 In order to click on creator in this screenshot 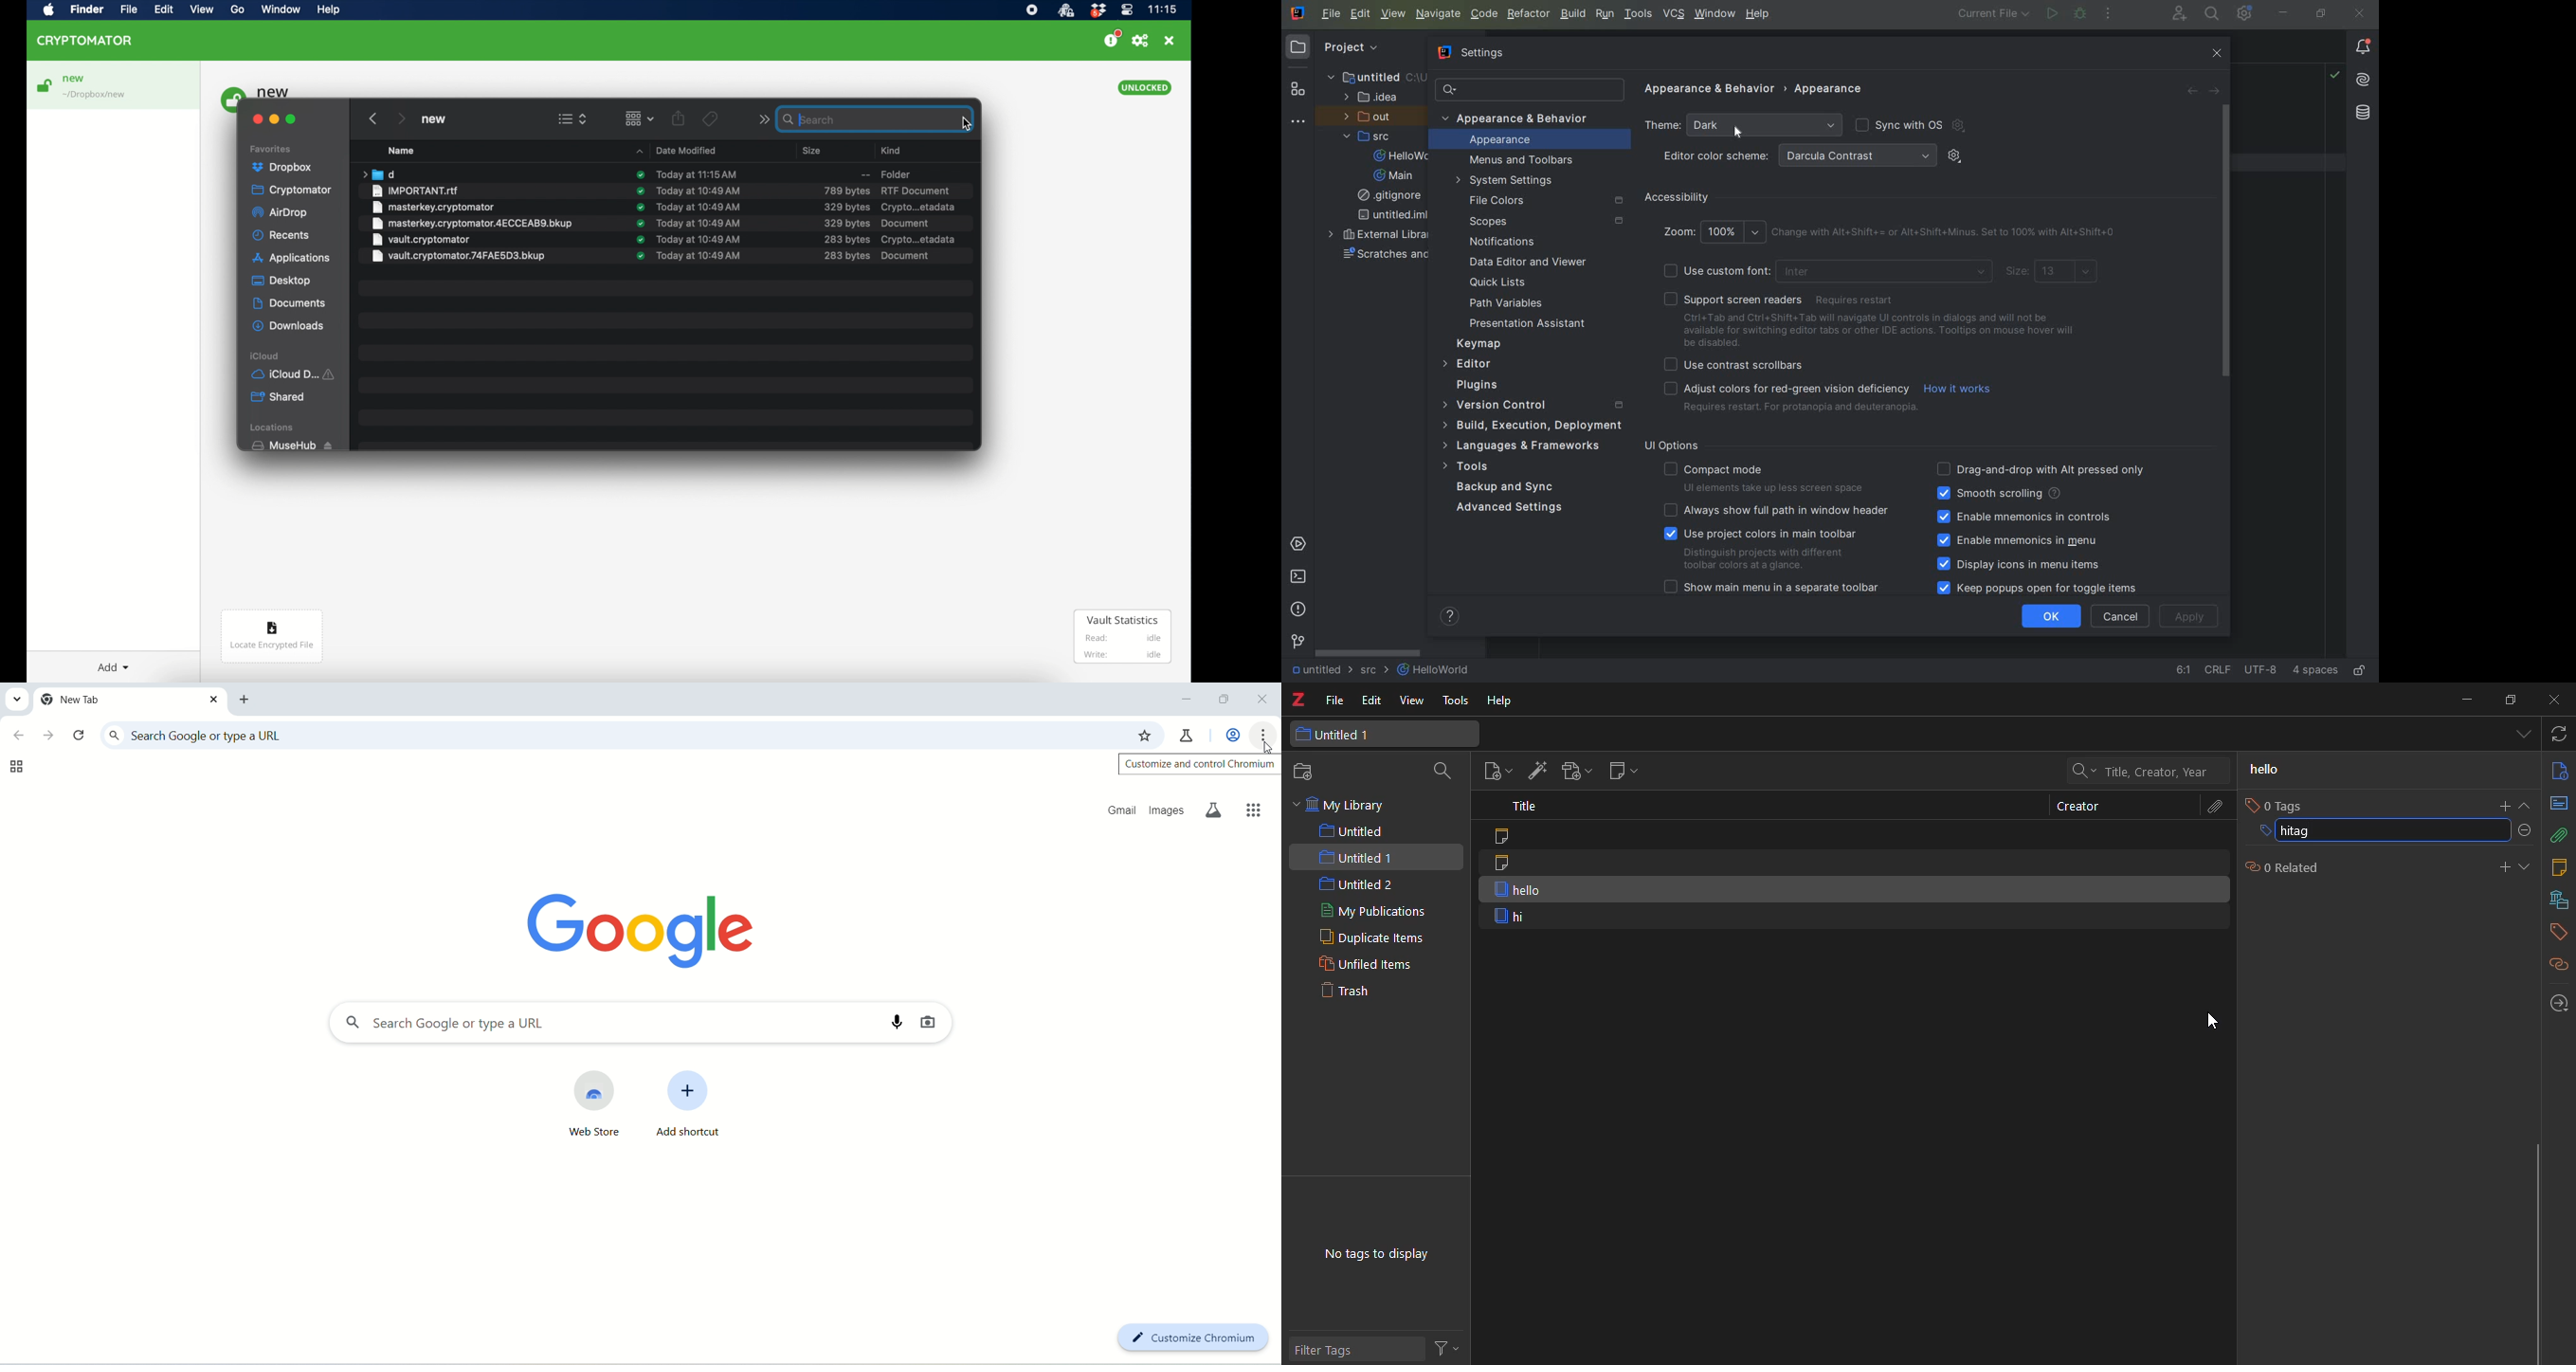, I will do `click(2072, 806)`.